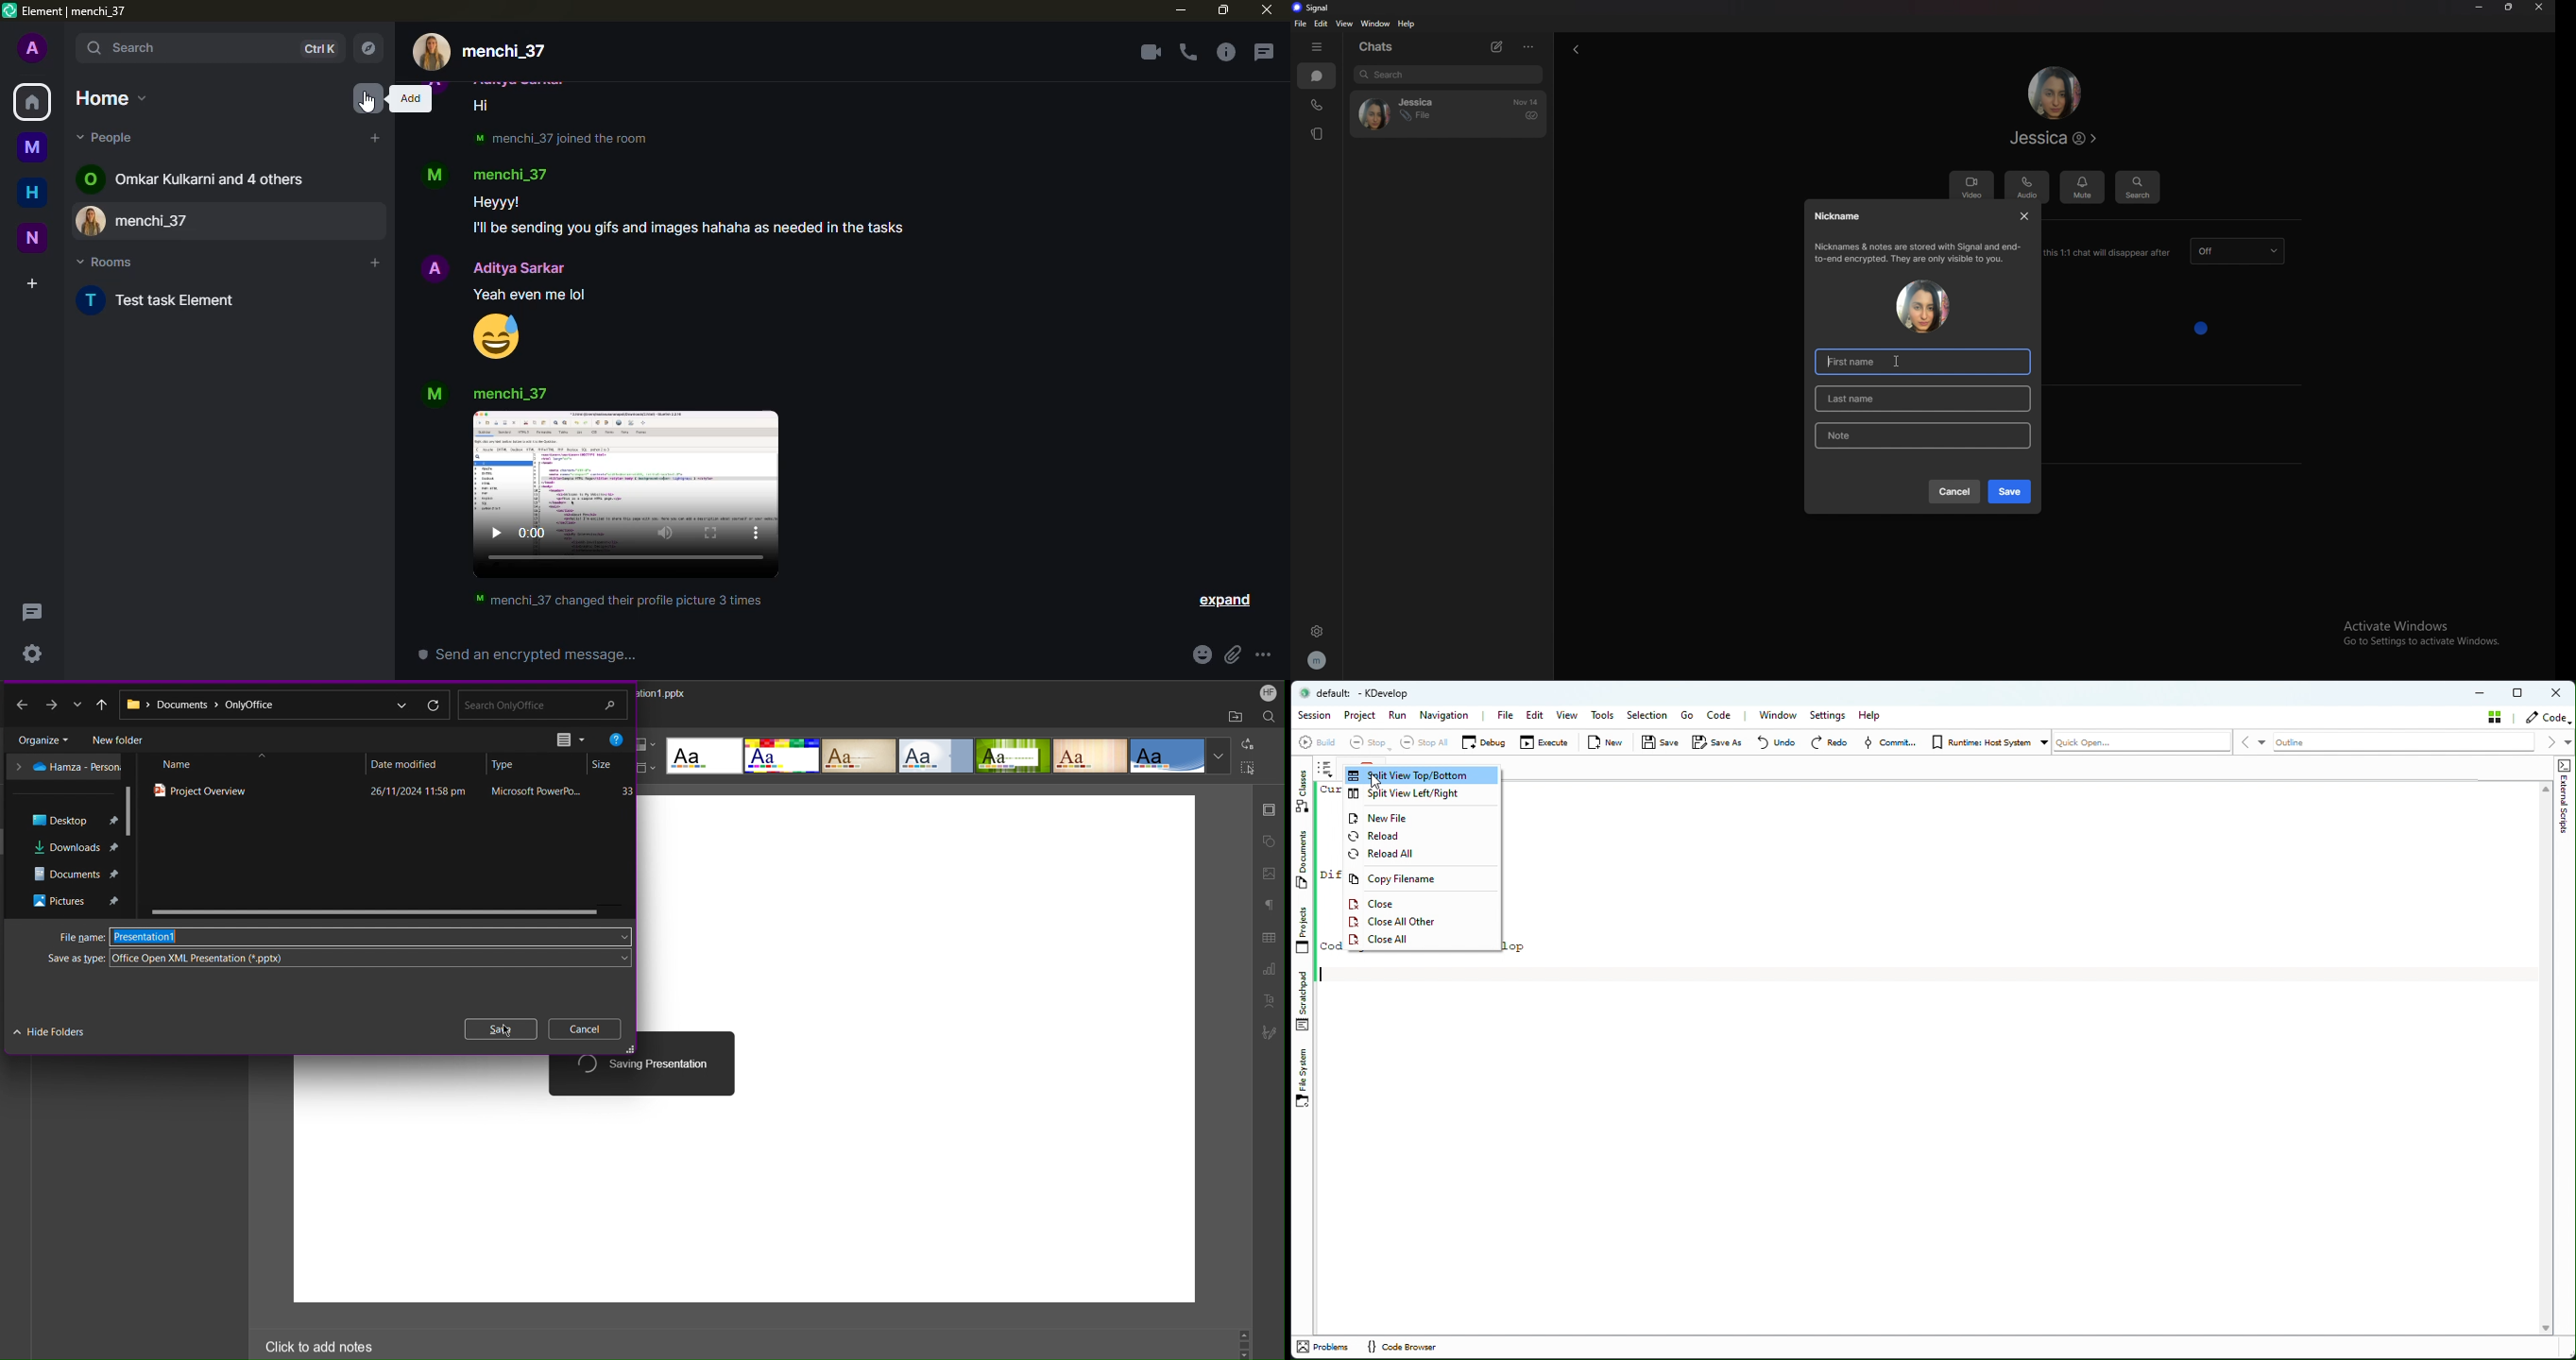 This screenshot has height=1372, width=2576. I want to click on menchi_37, so click(249, 221).